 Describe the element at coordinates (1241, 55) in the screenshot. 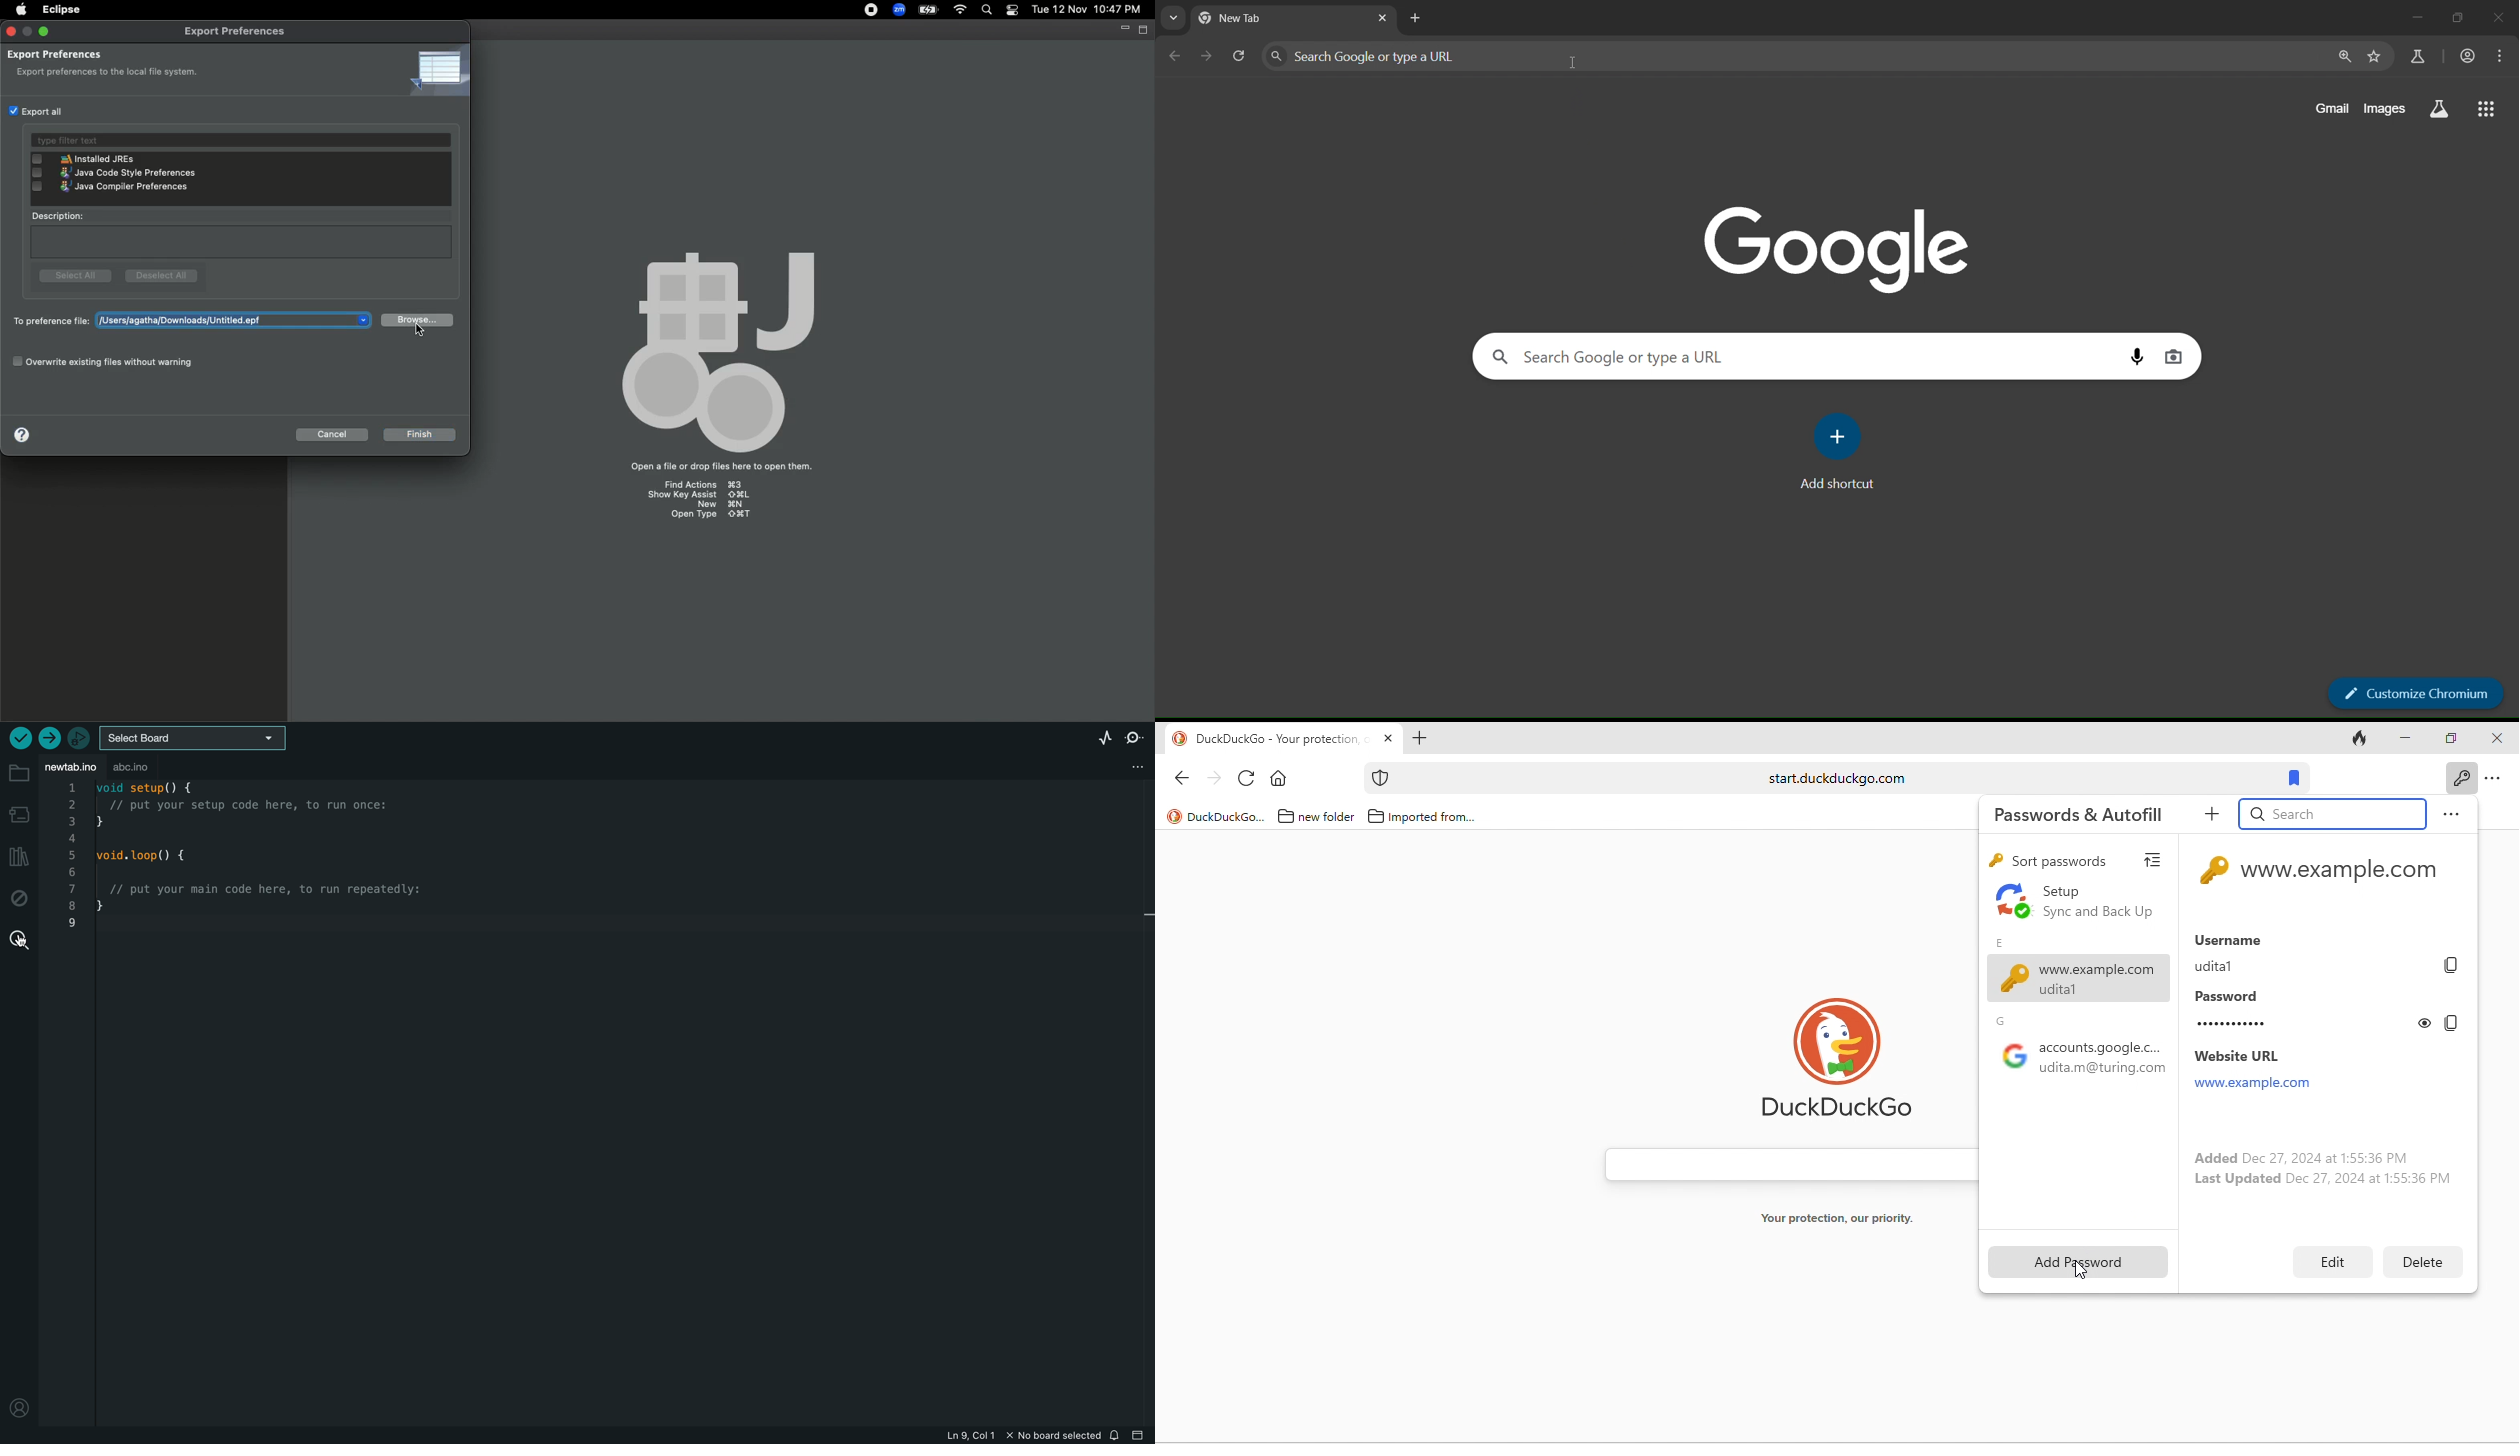

I see `reload page` at that location.